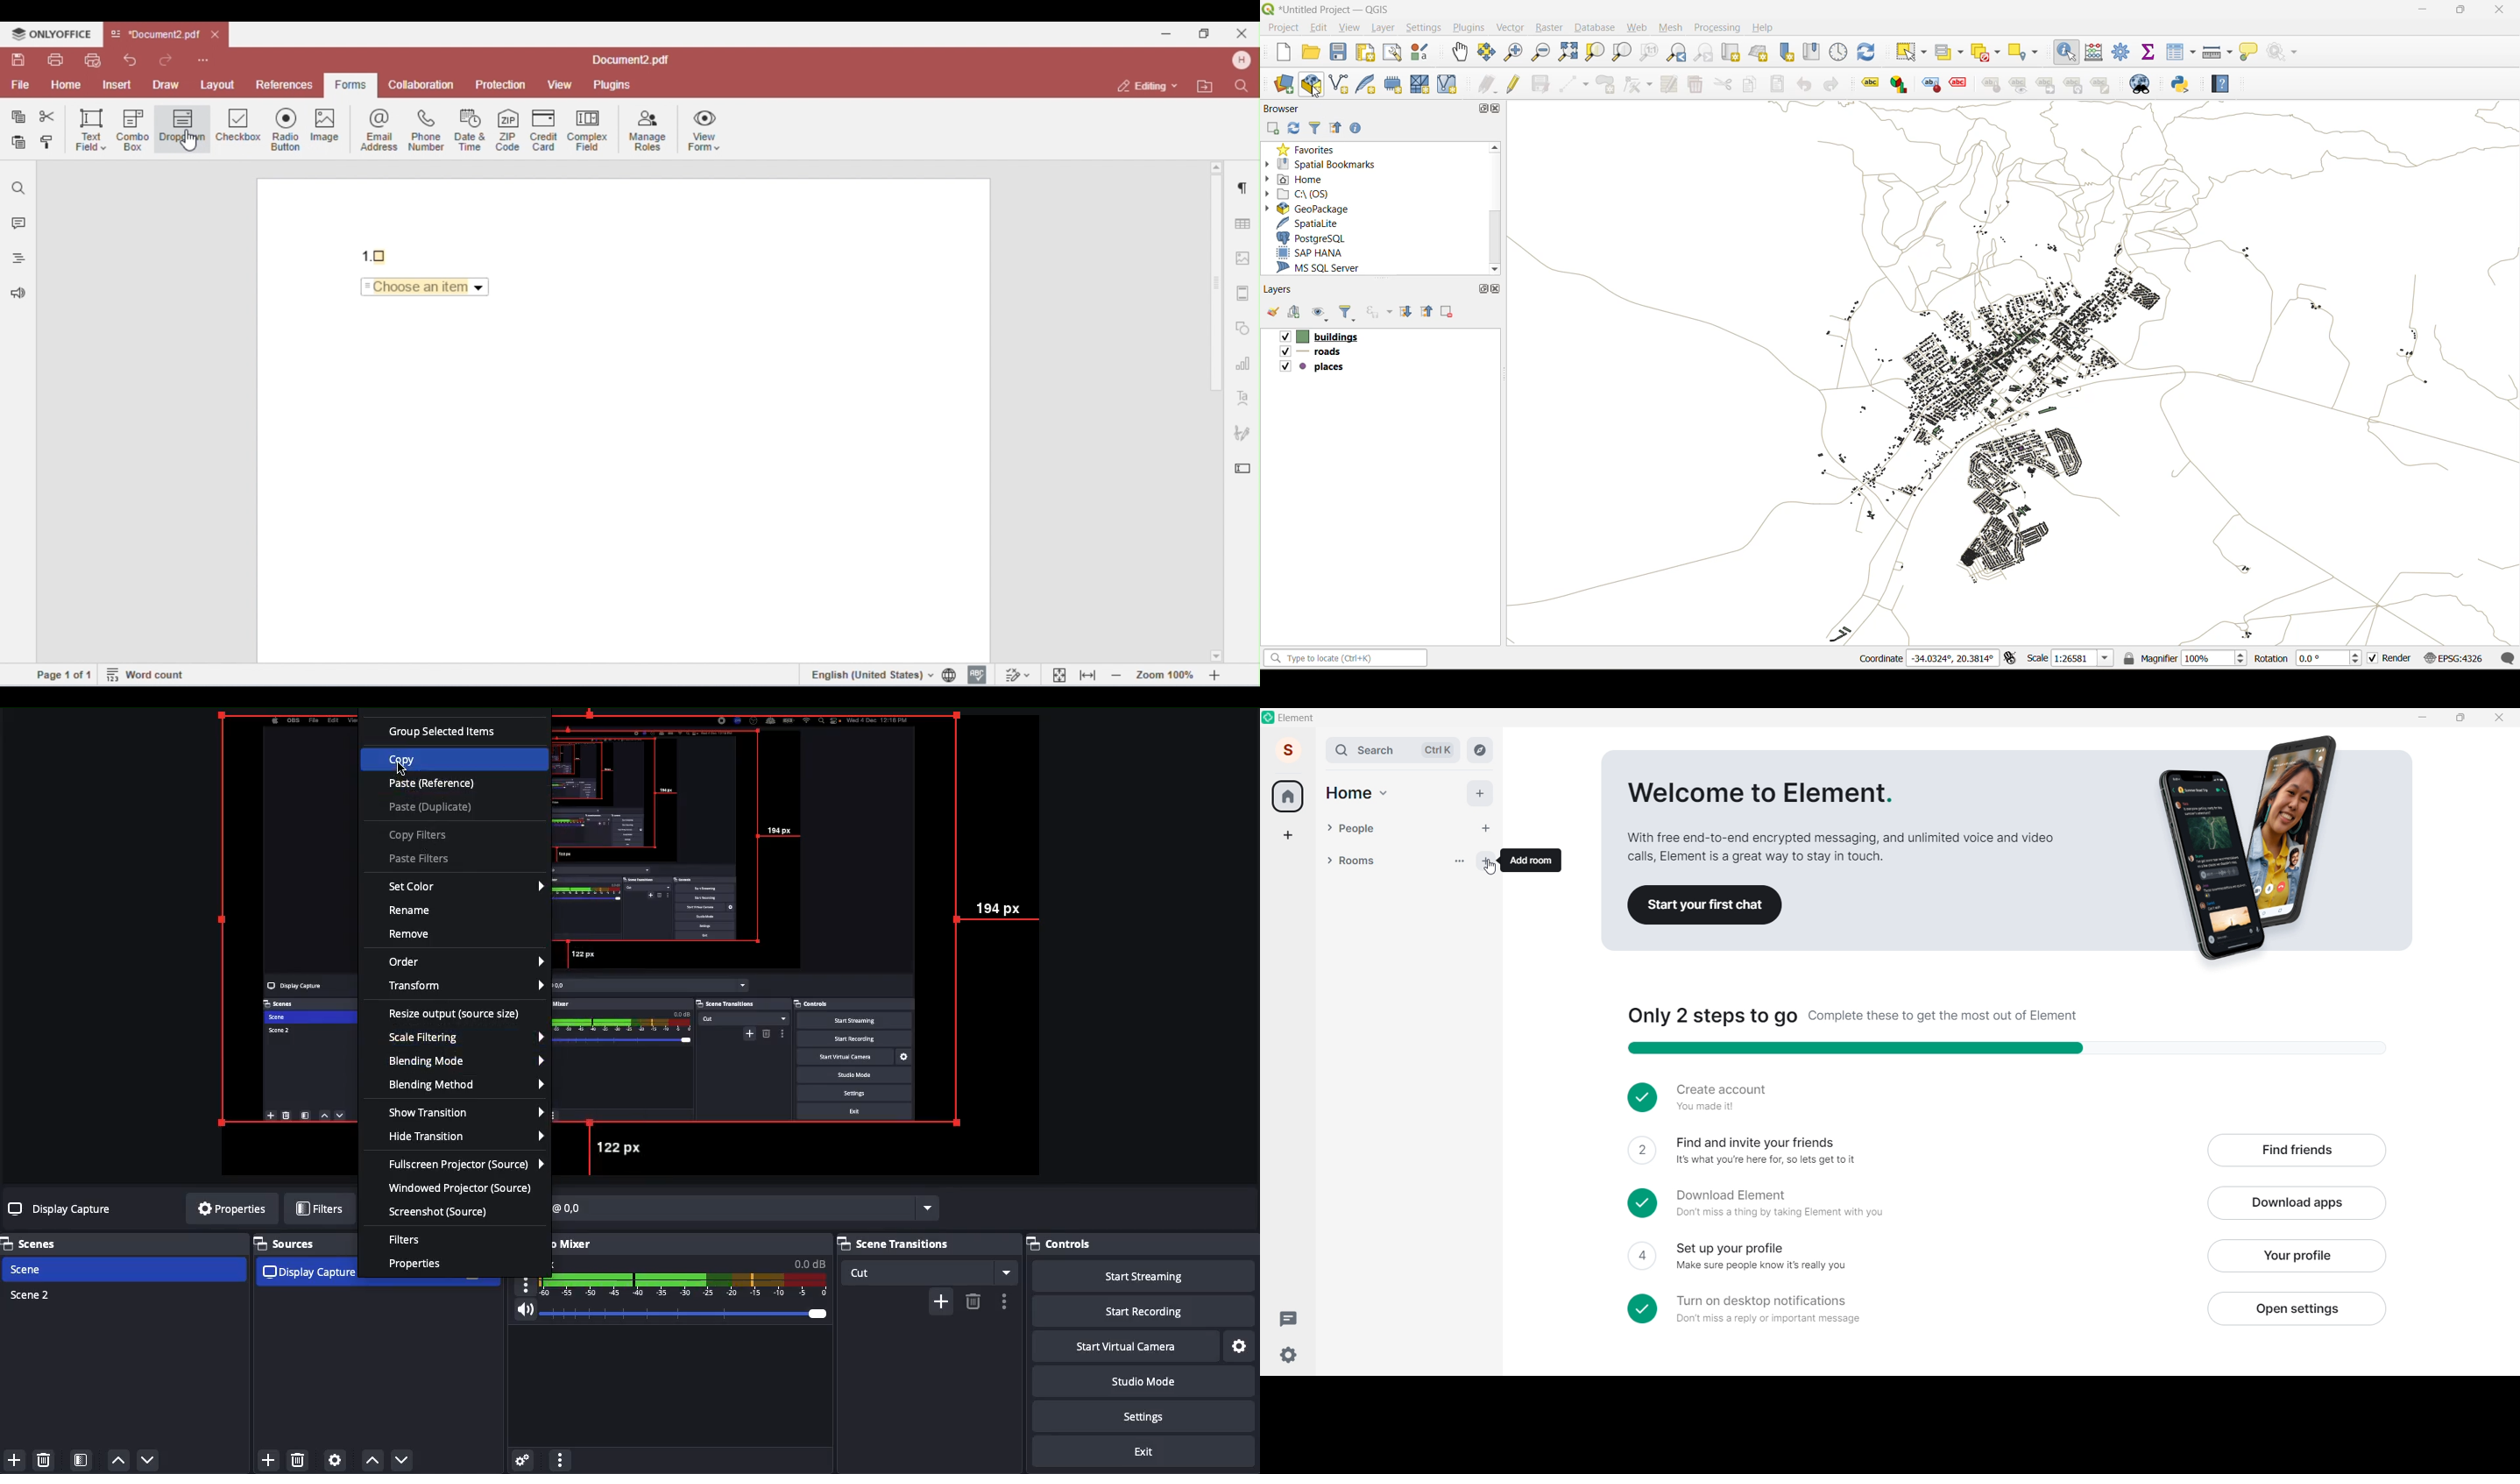 This screenshot has height=1484, width=2520. I want to click on rotation, so click(2308, 660).